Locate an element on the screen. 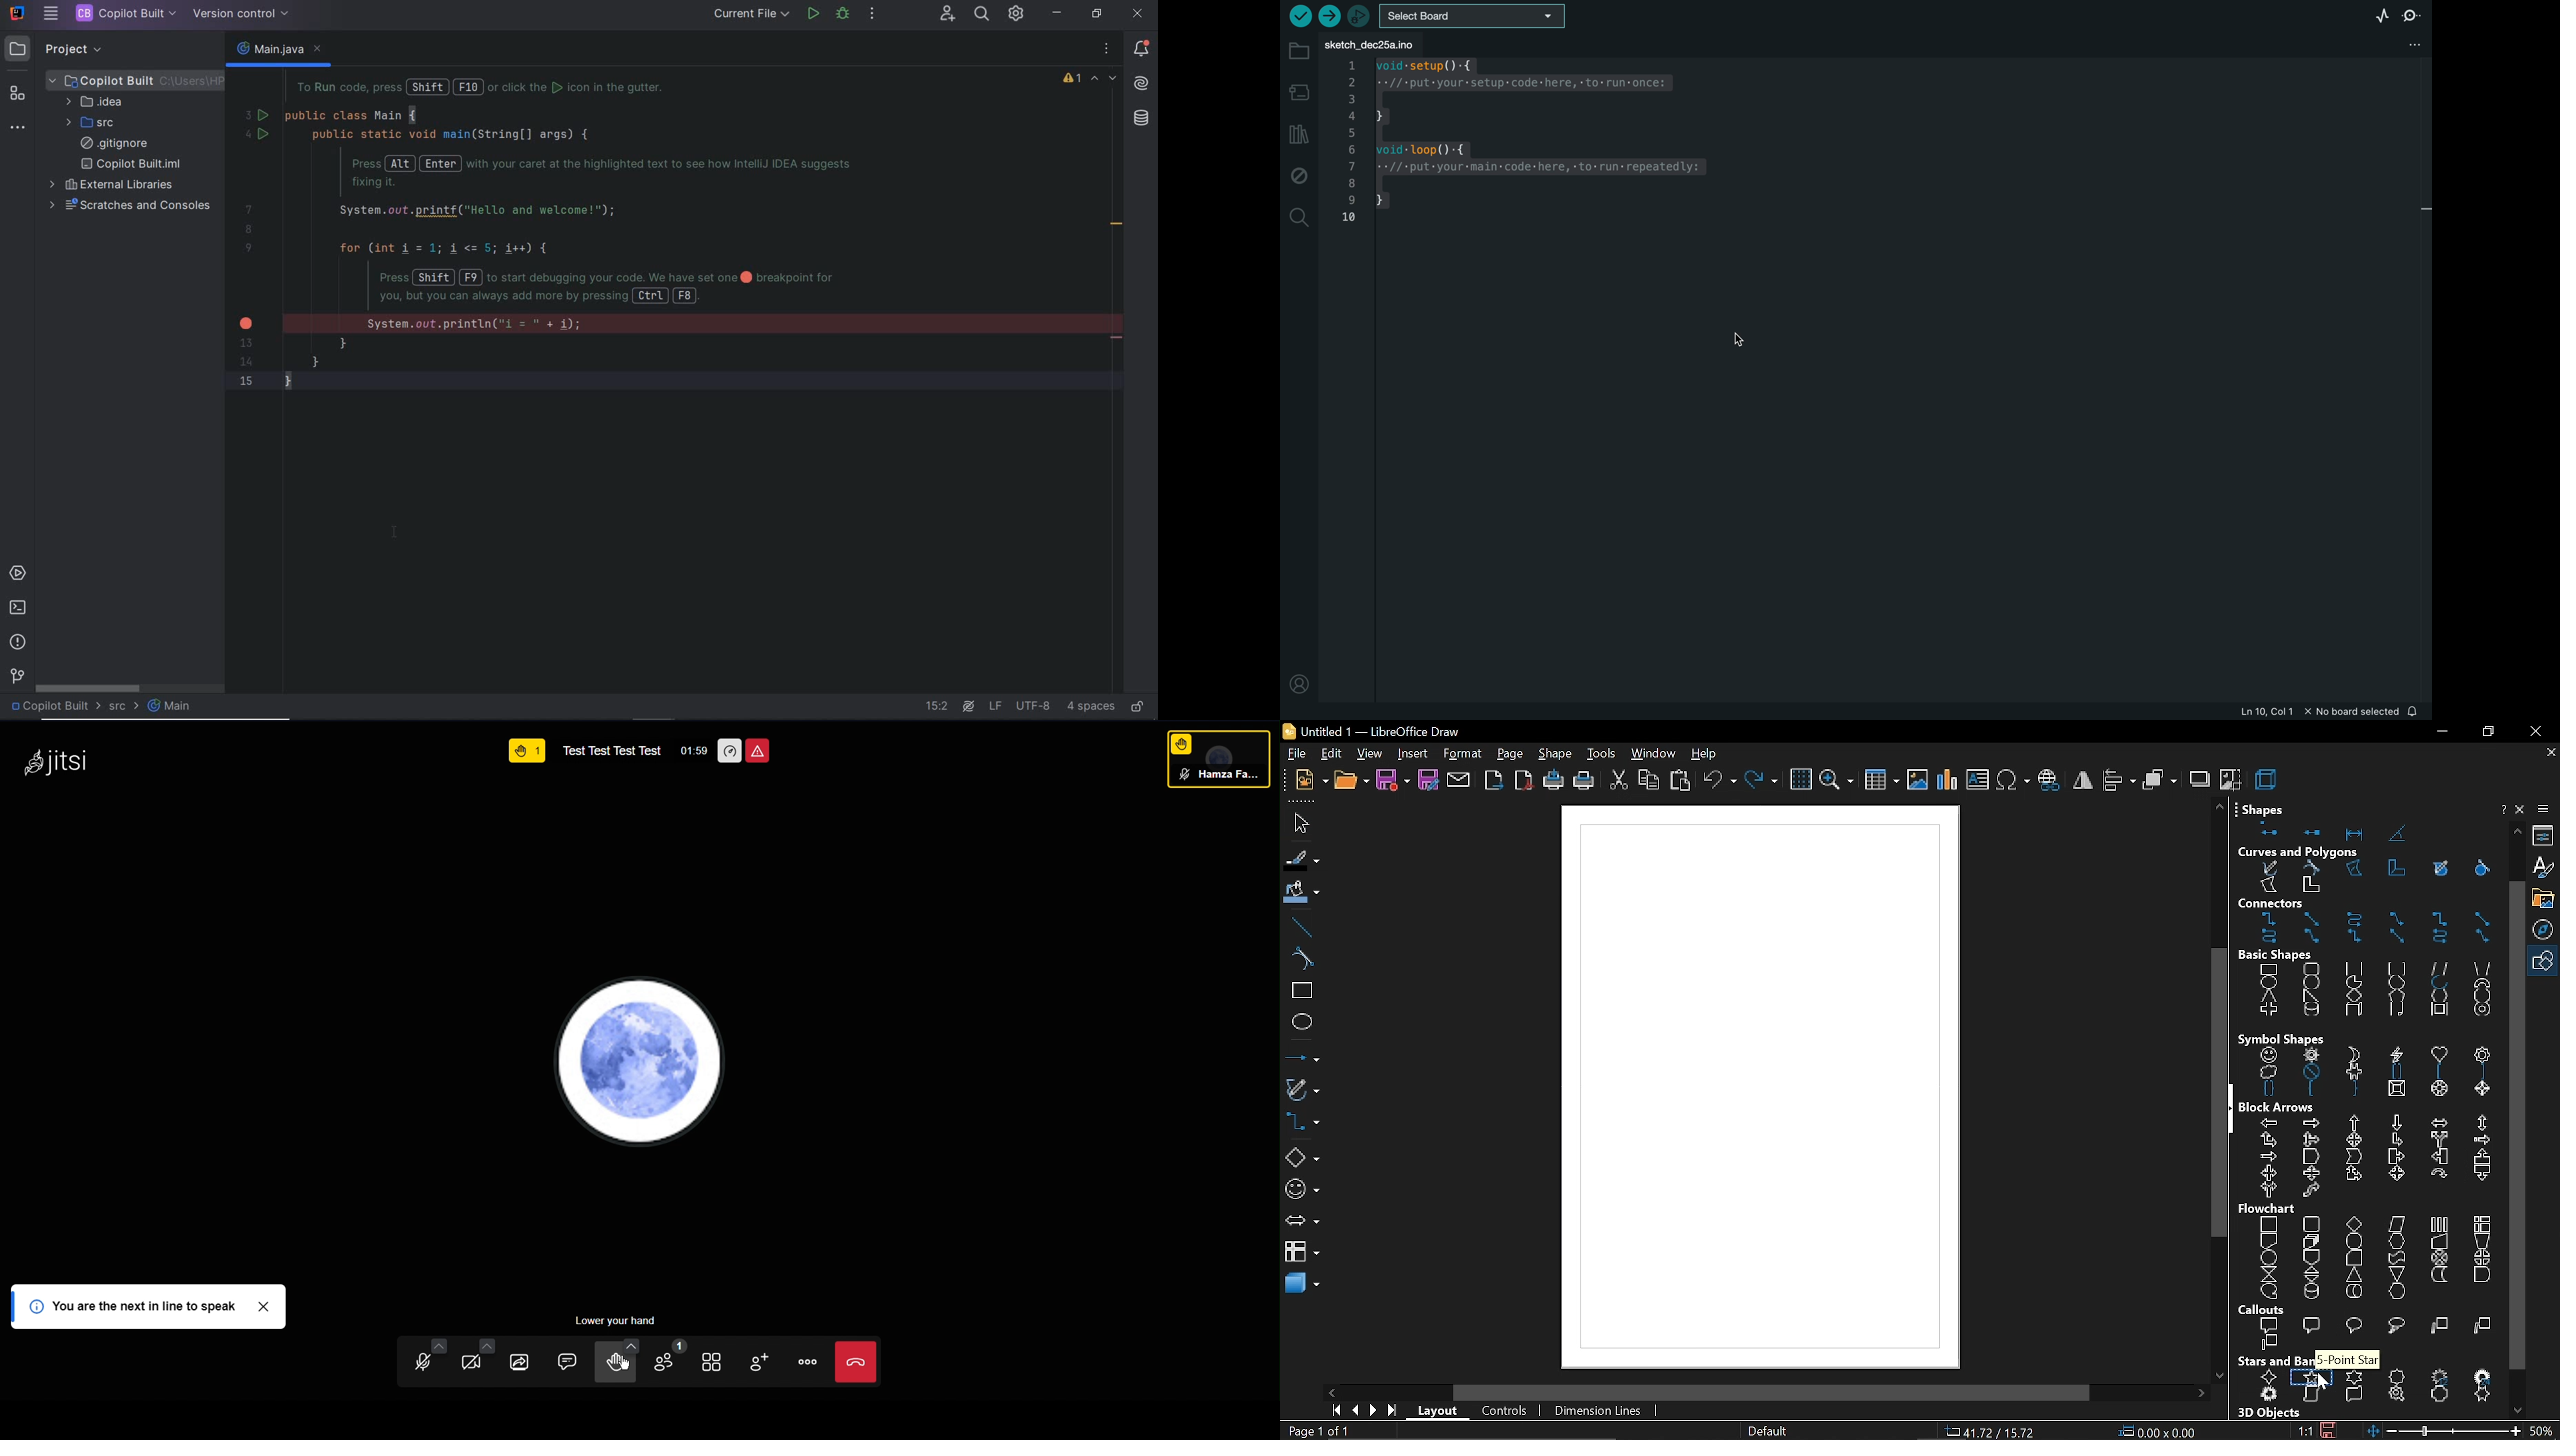 This screenshot has width=2576, height=1456. curves  and polygons is located at coordinates (2303, 850).